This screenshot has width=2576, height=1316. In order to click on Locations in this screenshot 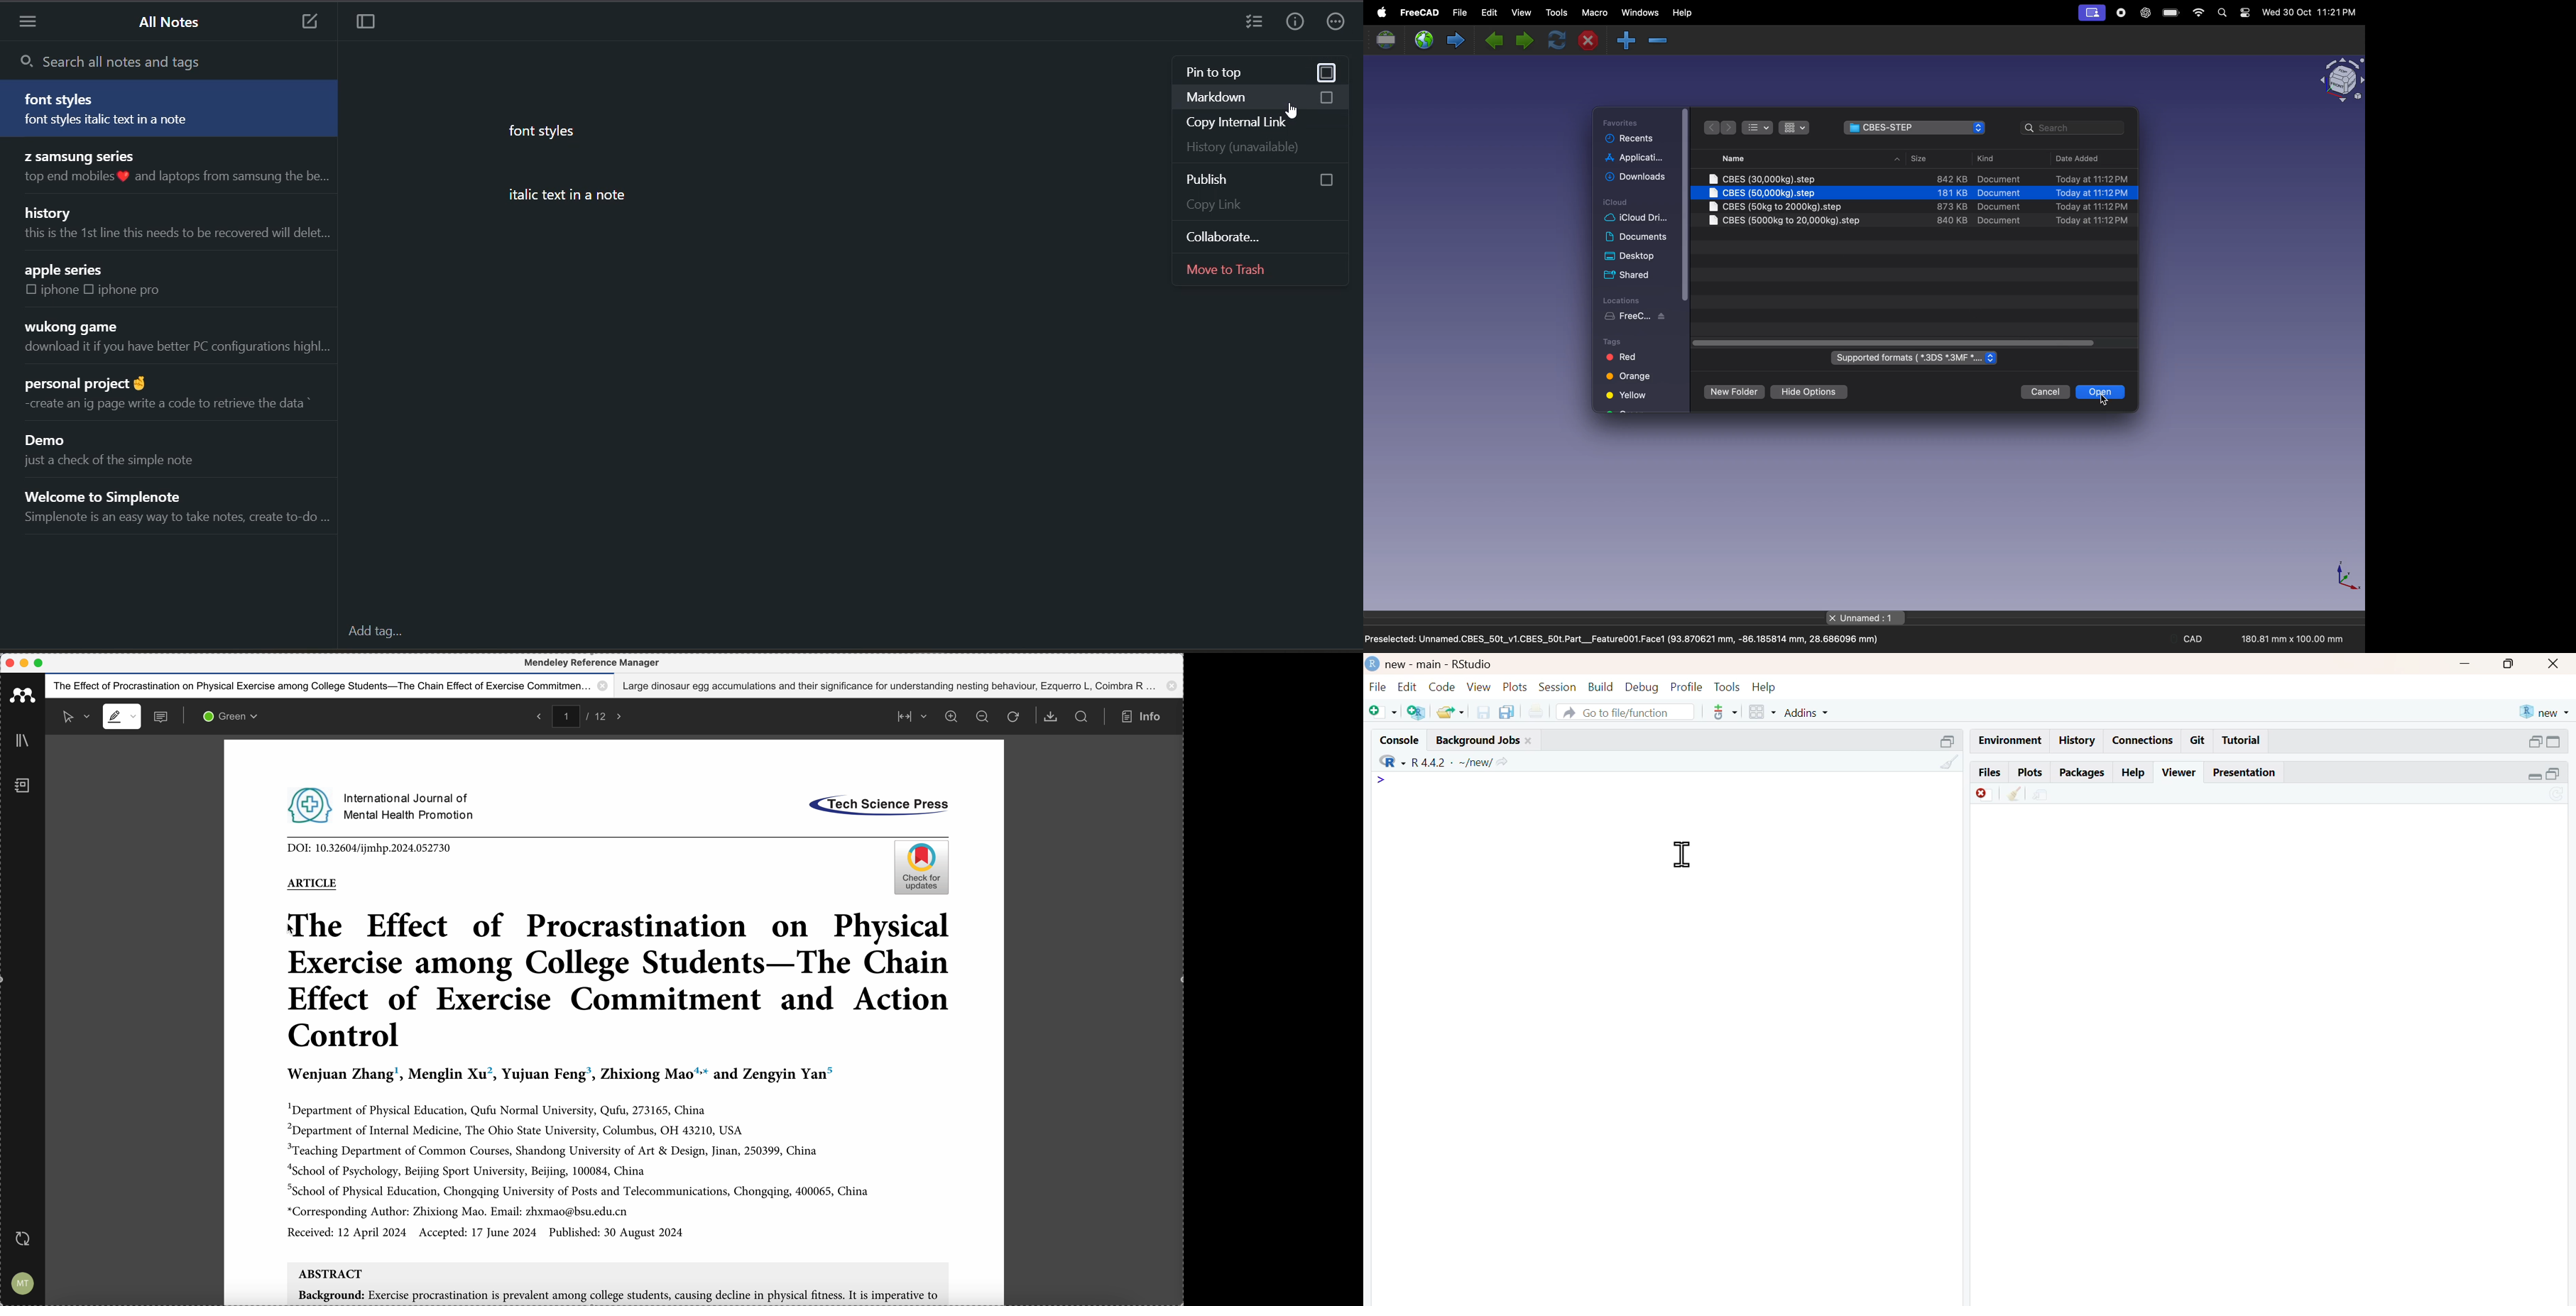, I will do `click(1622, 300)`.